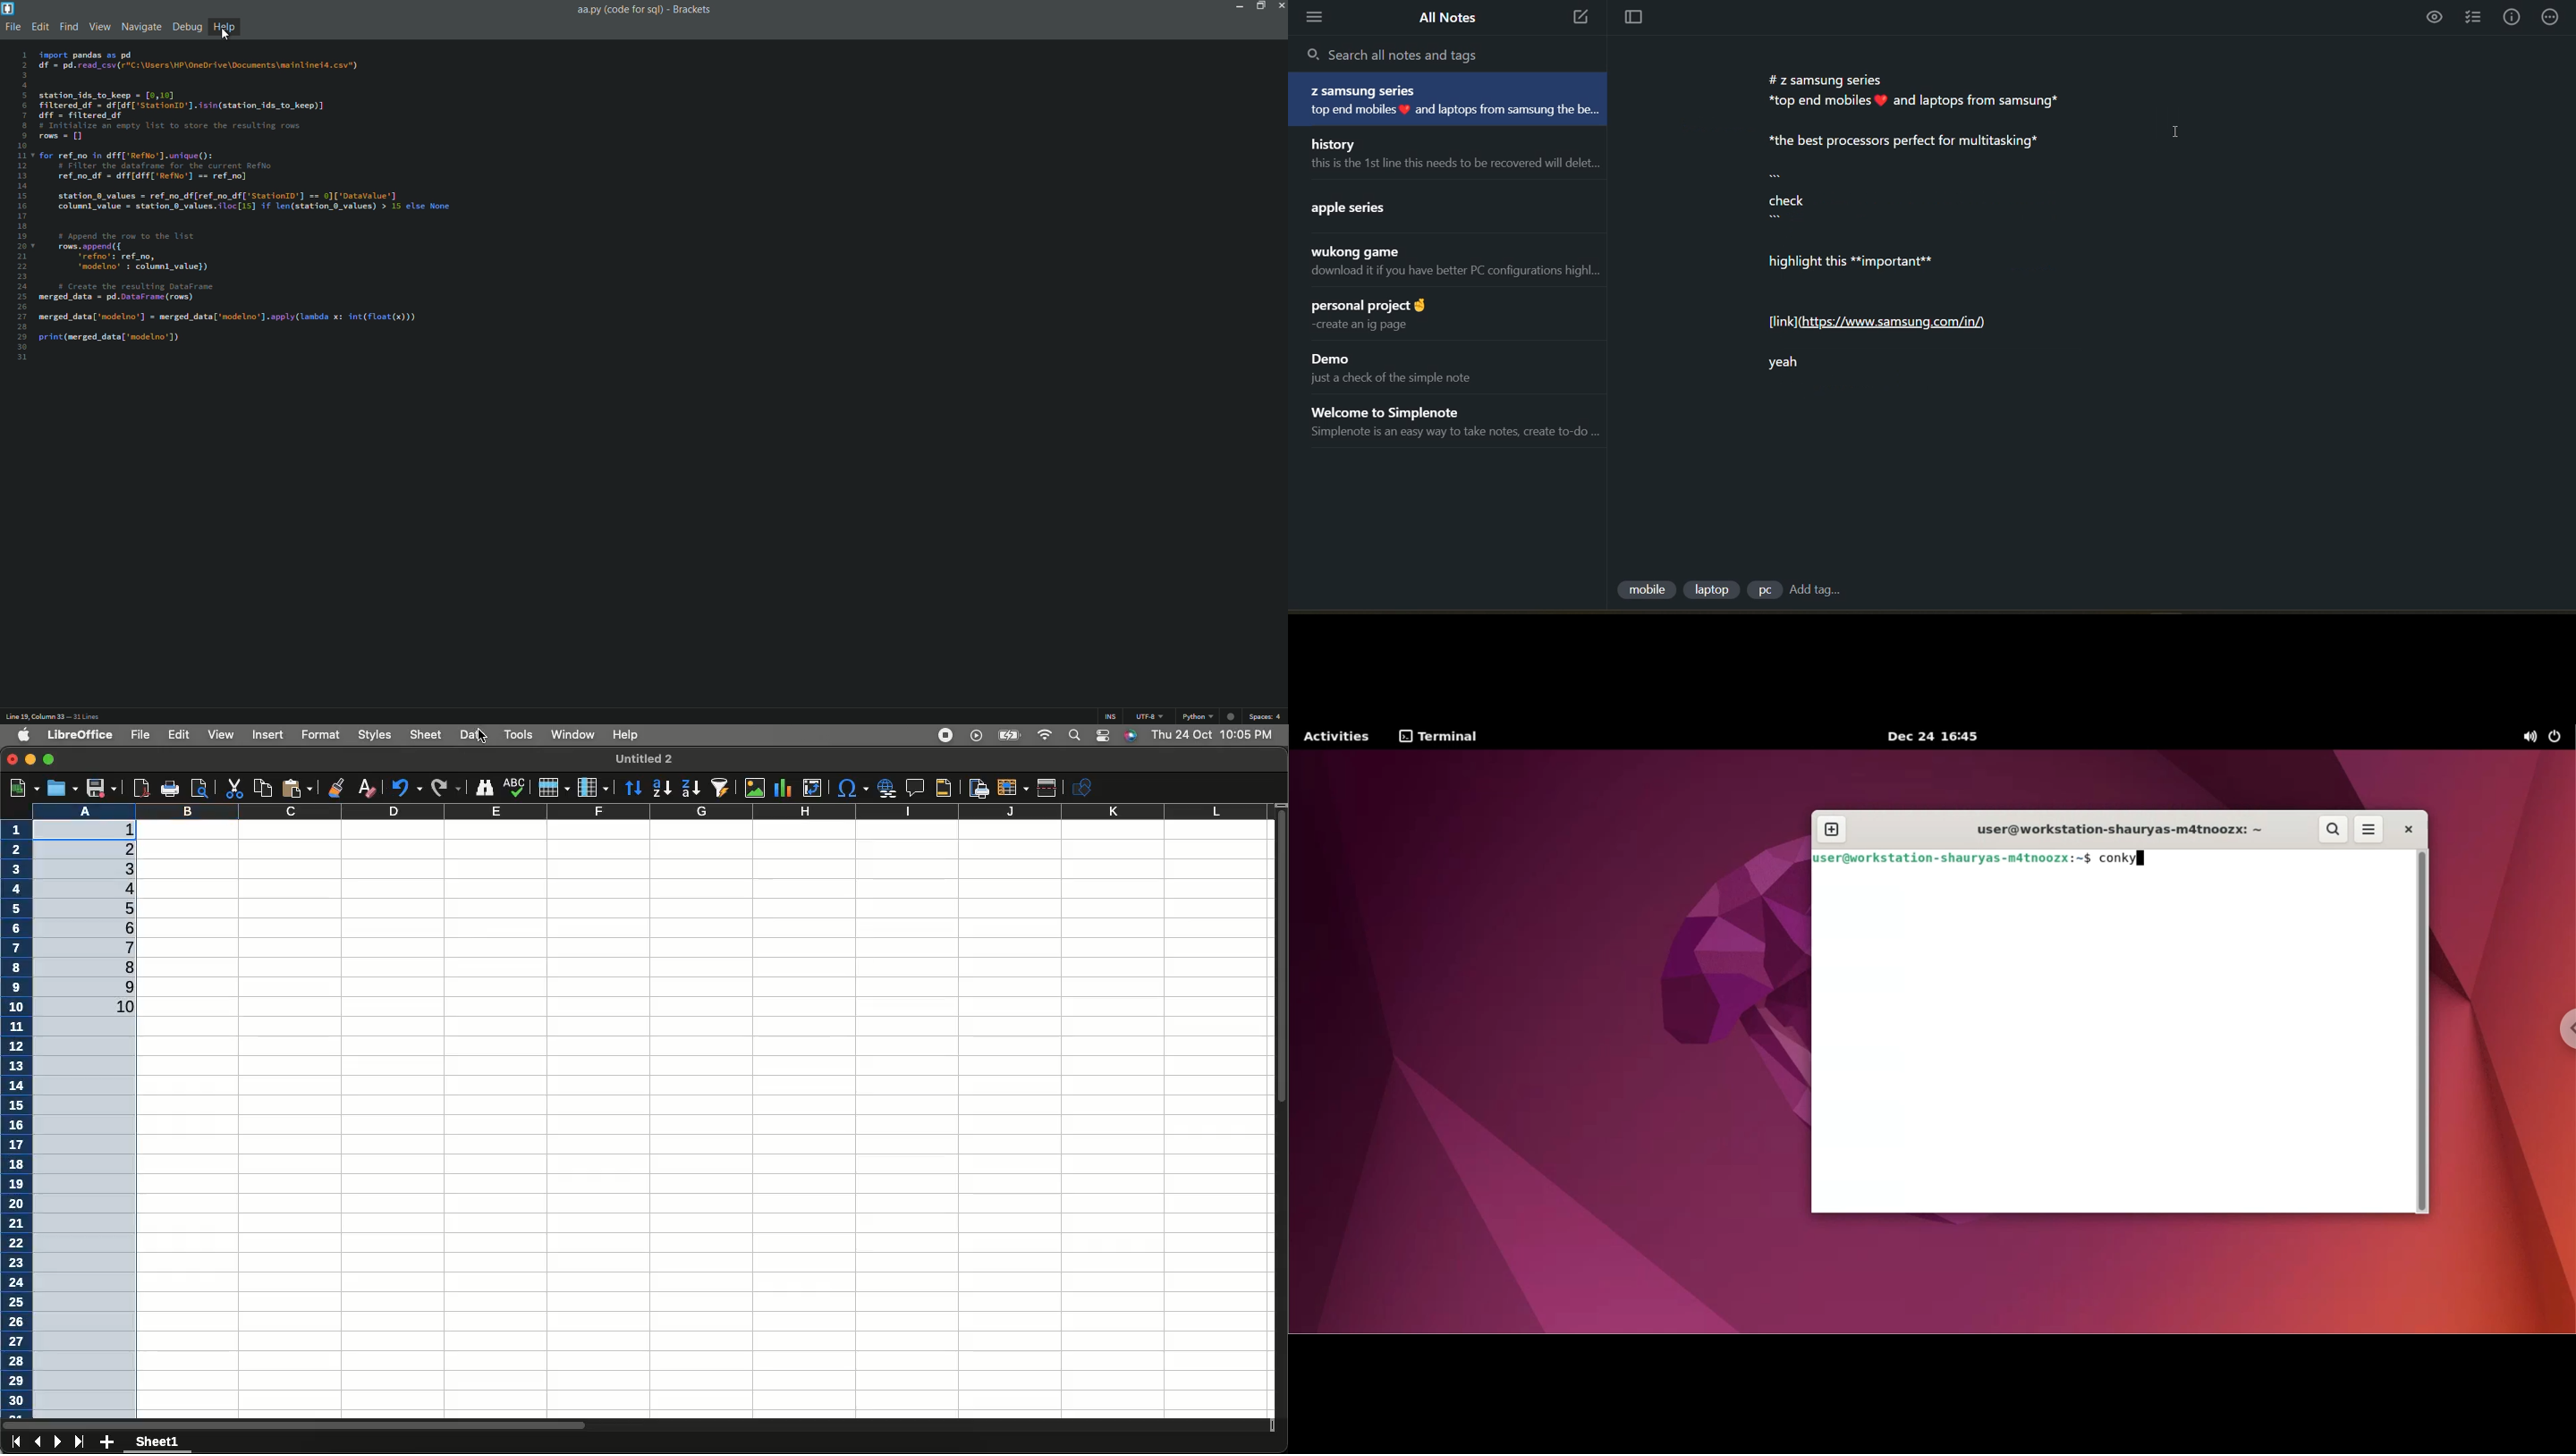  I want to click on number of lines, so click(88, 718).